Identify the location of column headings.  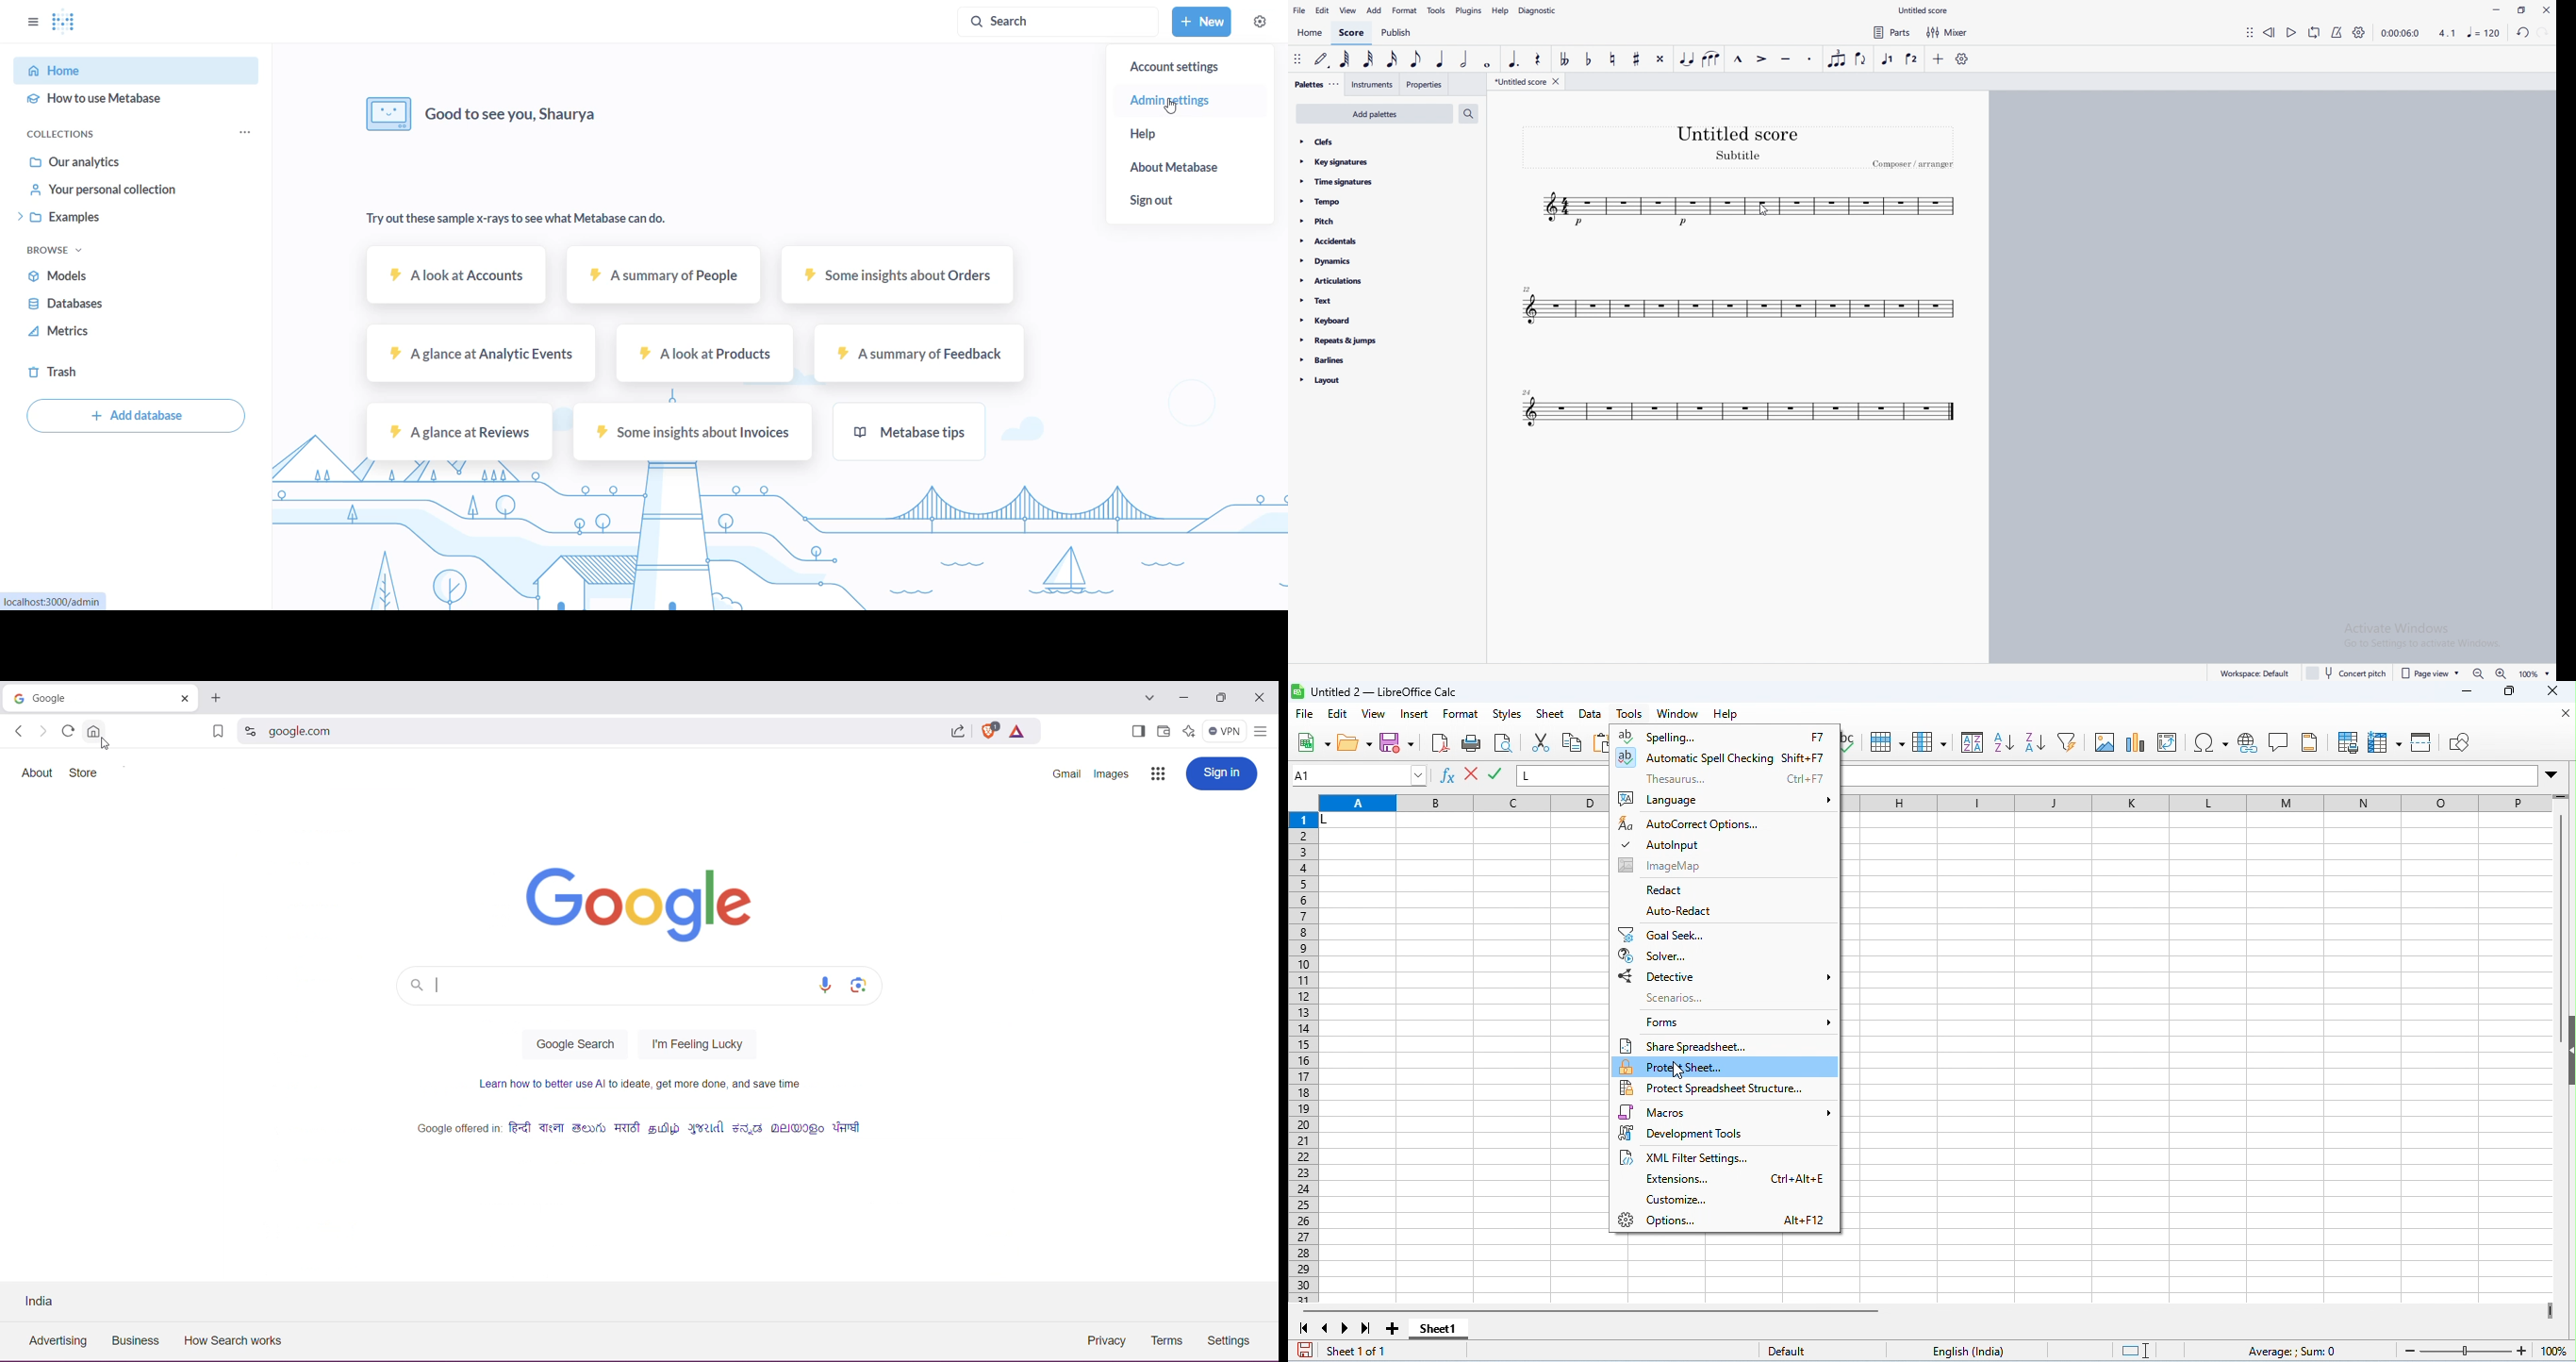
(2193, 802).